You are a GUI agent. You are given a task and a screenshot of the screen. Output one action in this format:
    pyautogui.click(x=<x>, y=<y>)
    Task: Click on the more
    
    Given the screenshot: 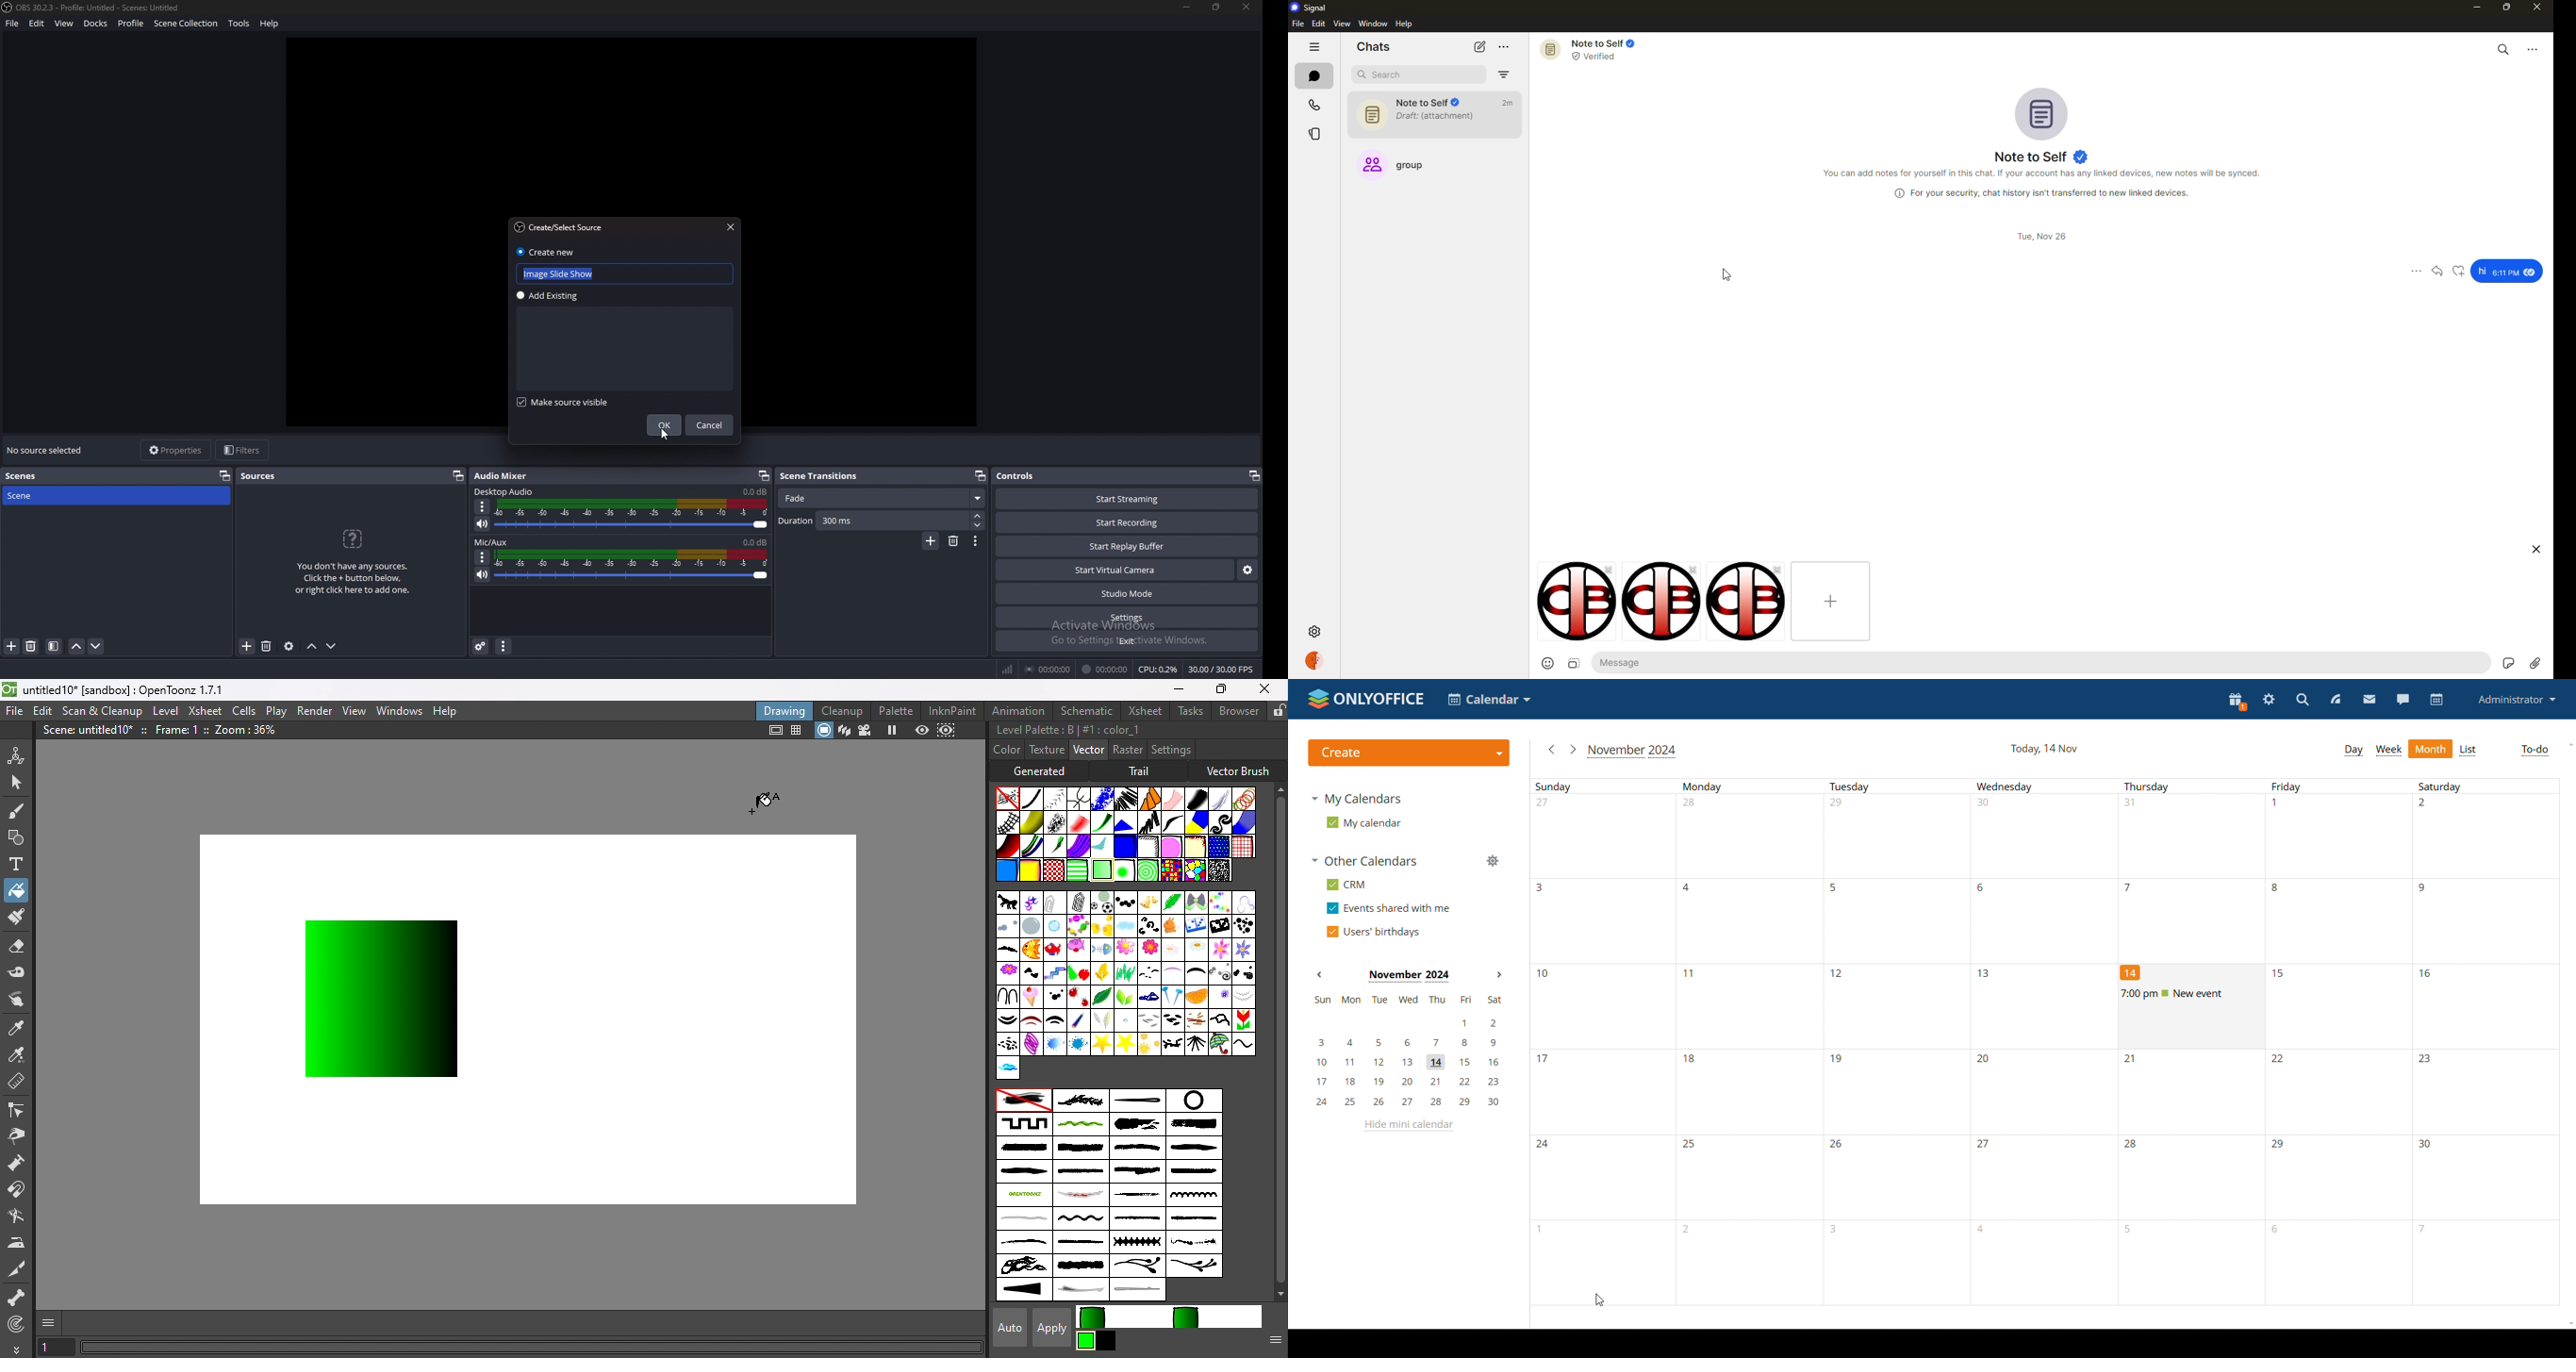 What is the action you would take?
    pyautogui.click(x=1506, y=47)
    